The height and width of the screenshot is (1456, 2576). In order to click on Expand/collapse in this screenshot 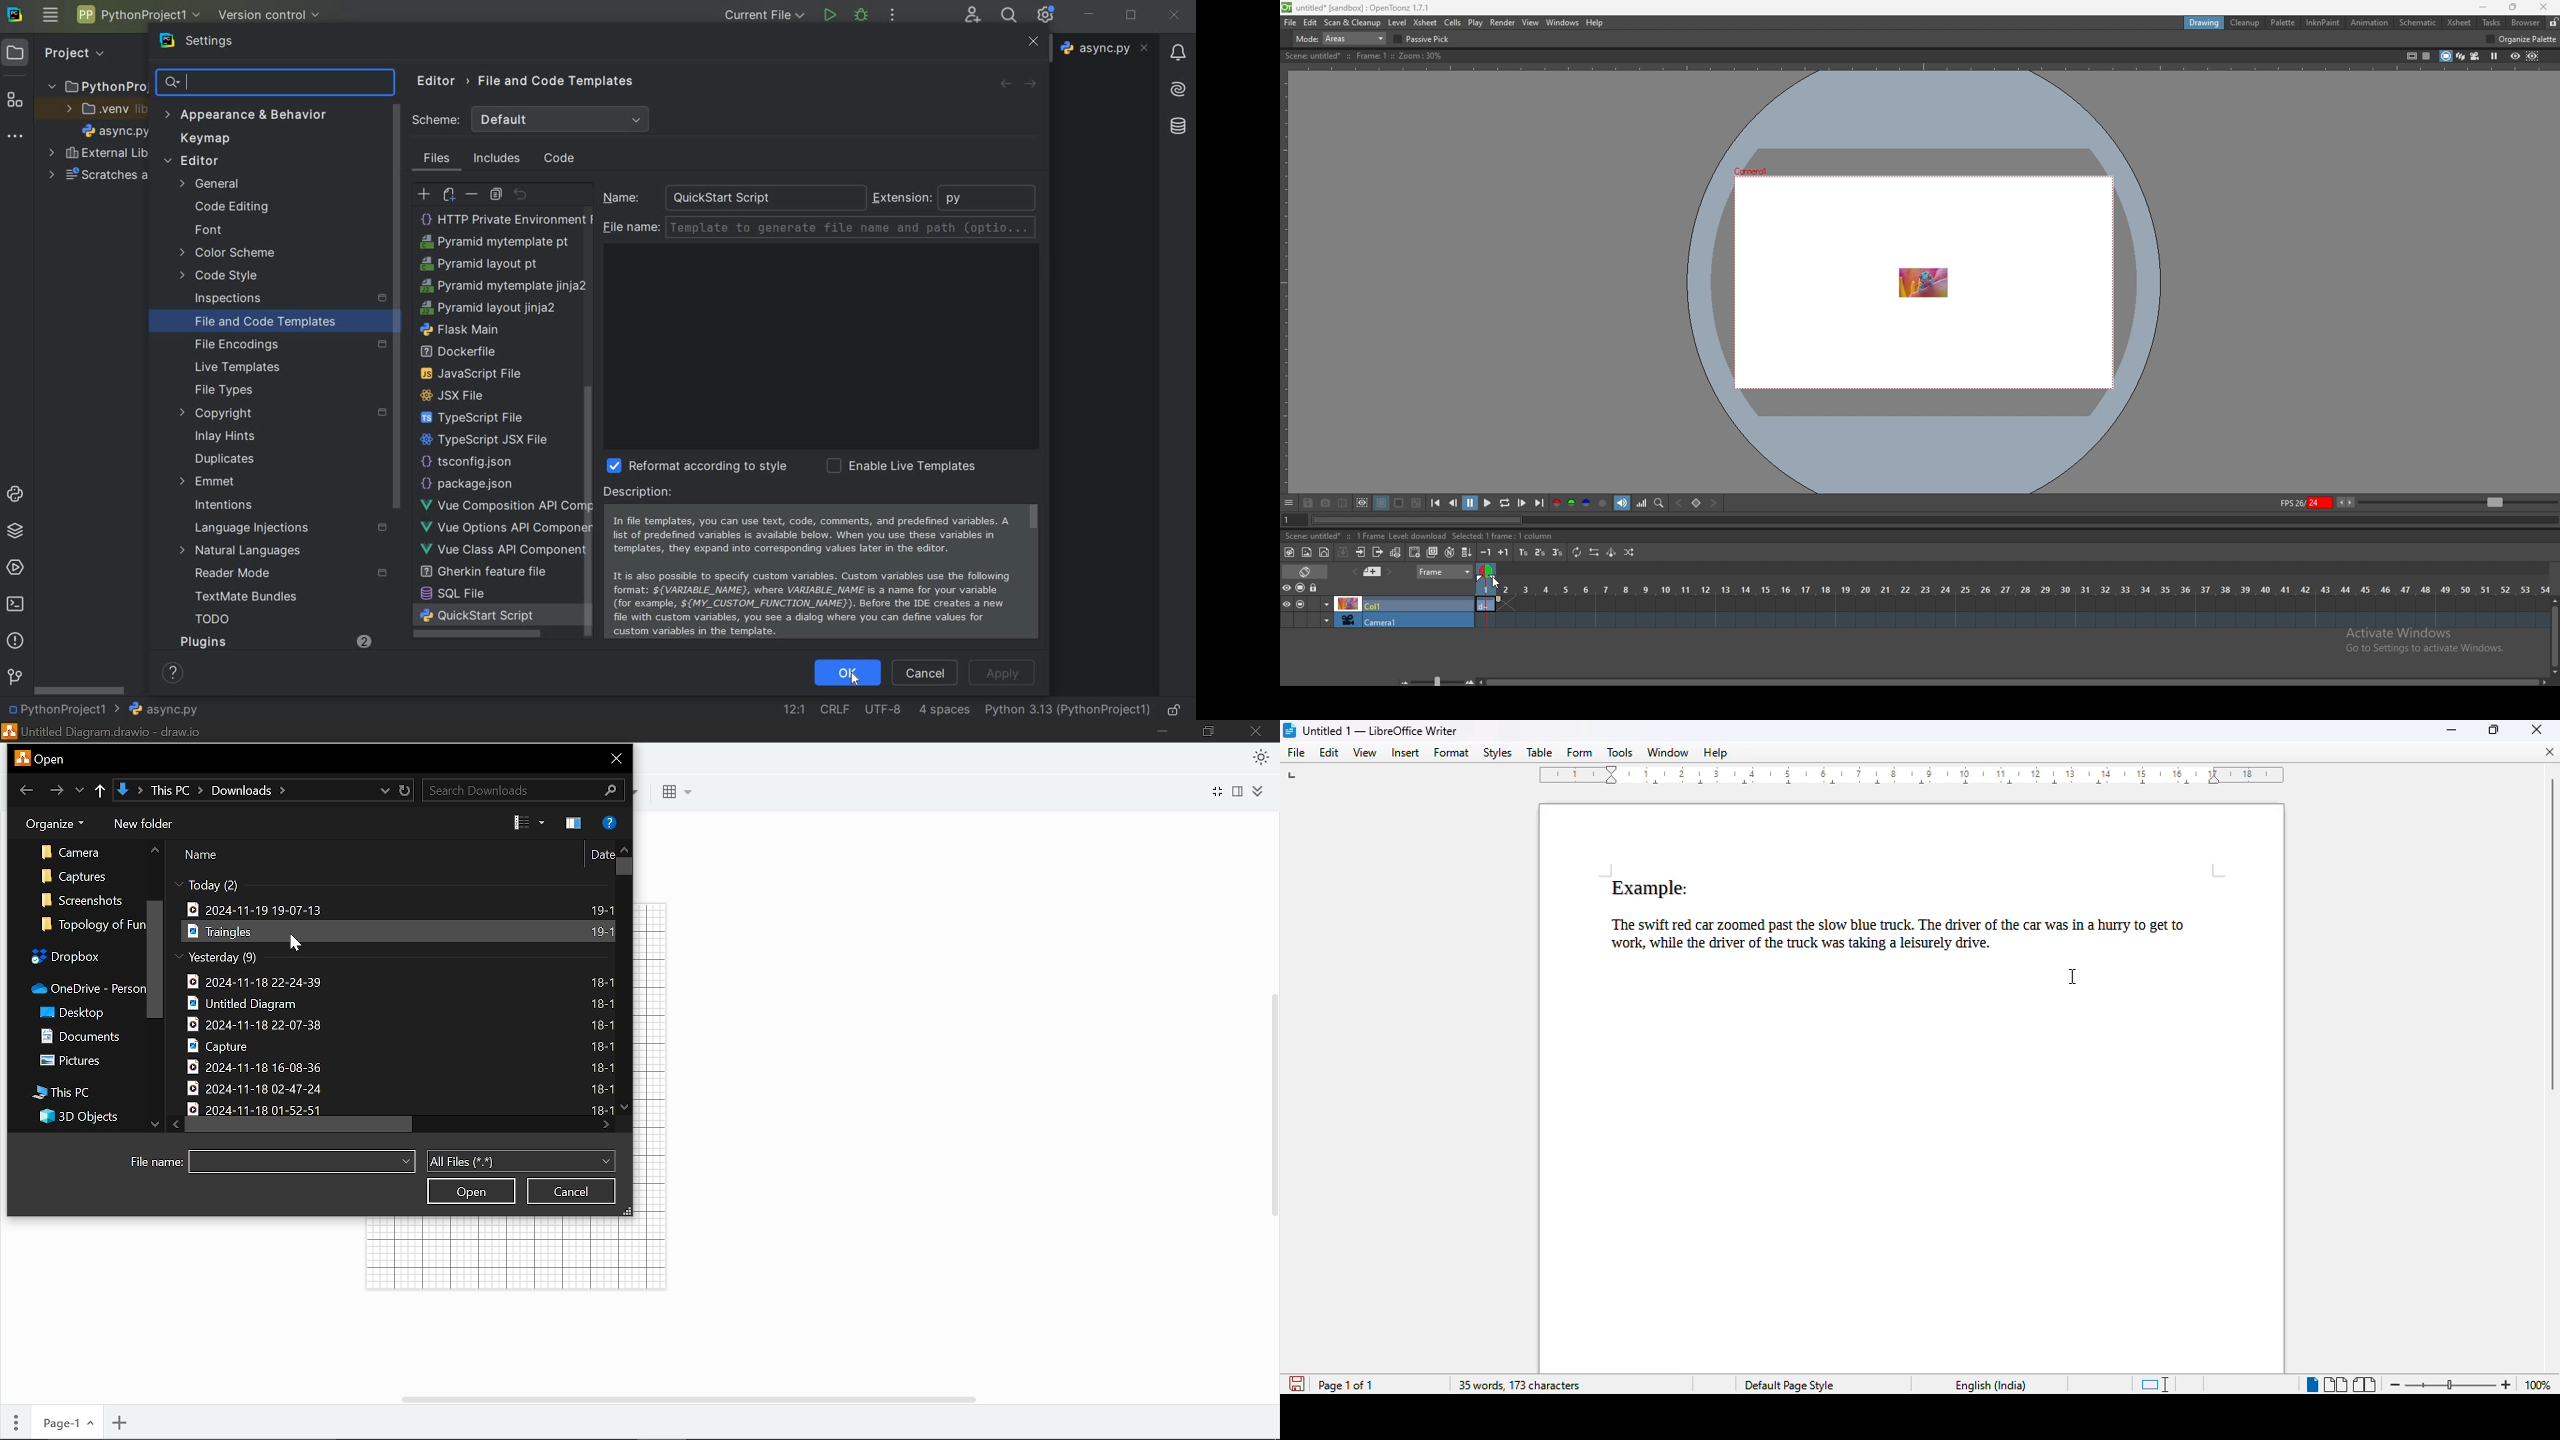, I will do `click(1262, 793)`.